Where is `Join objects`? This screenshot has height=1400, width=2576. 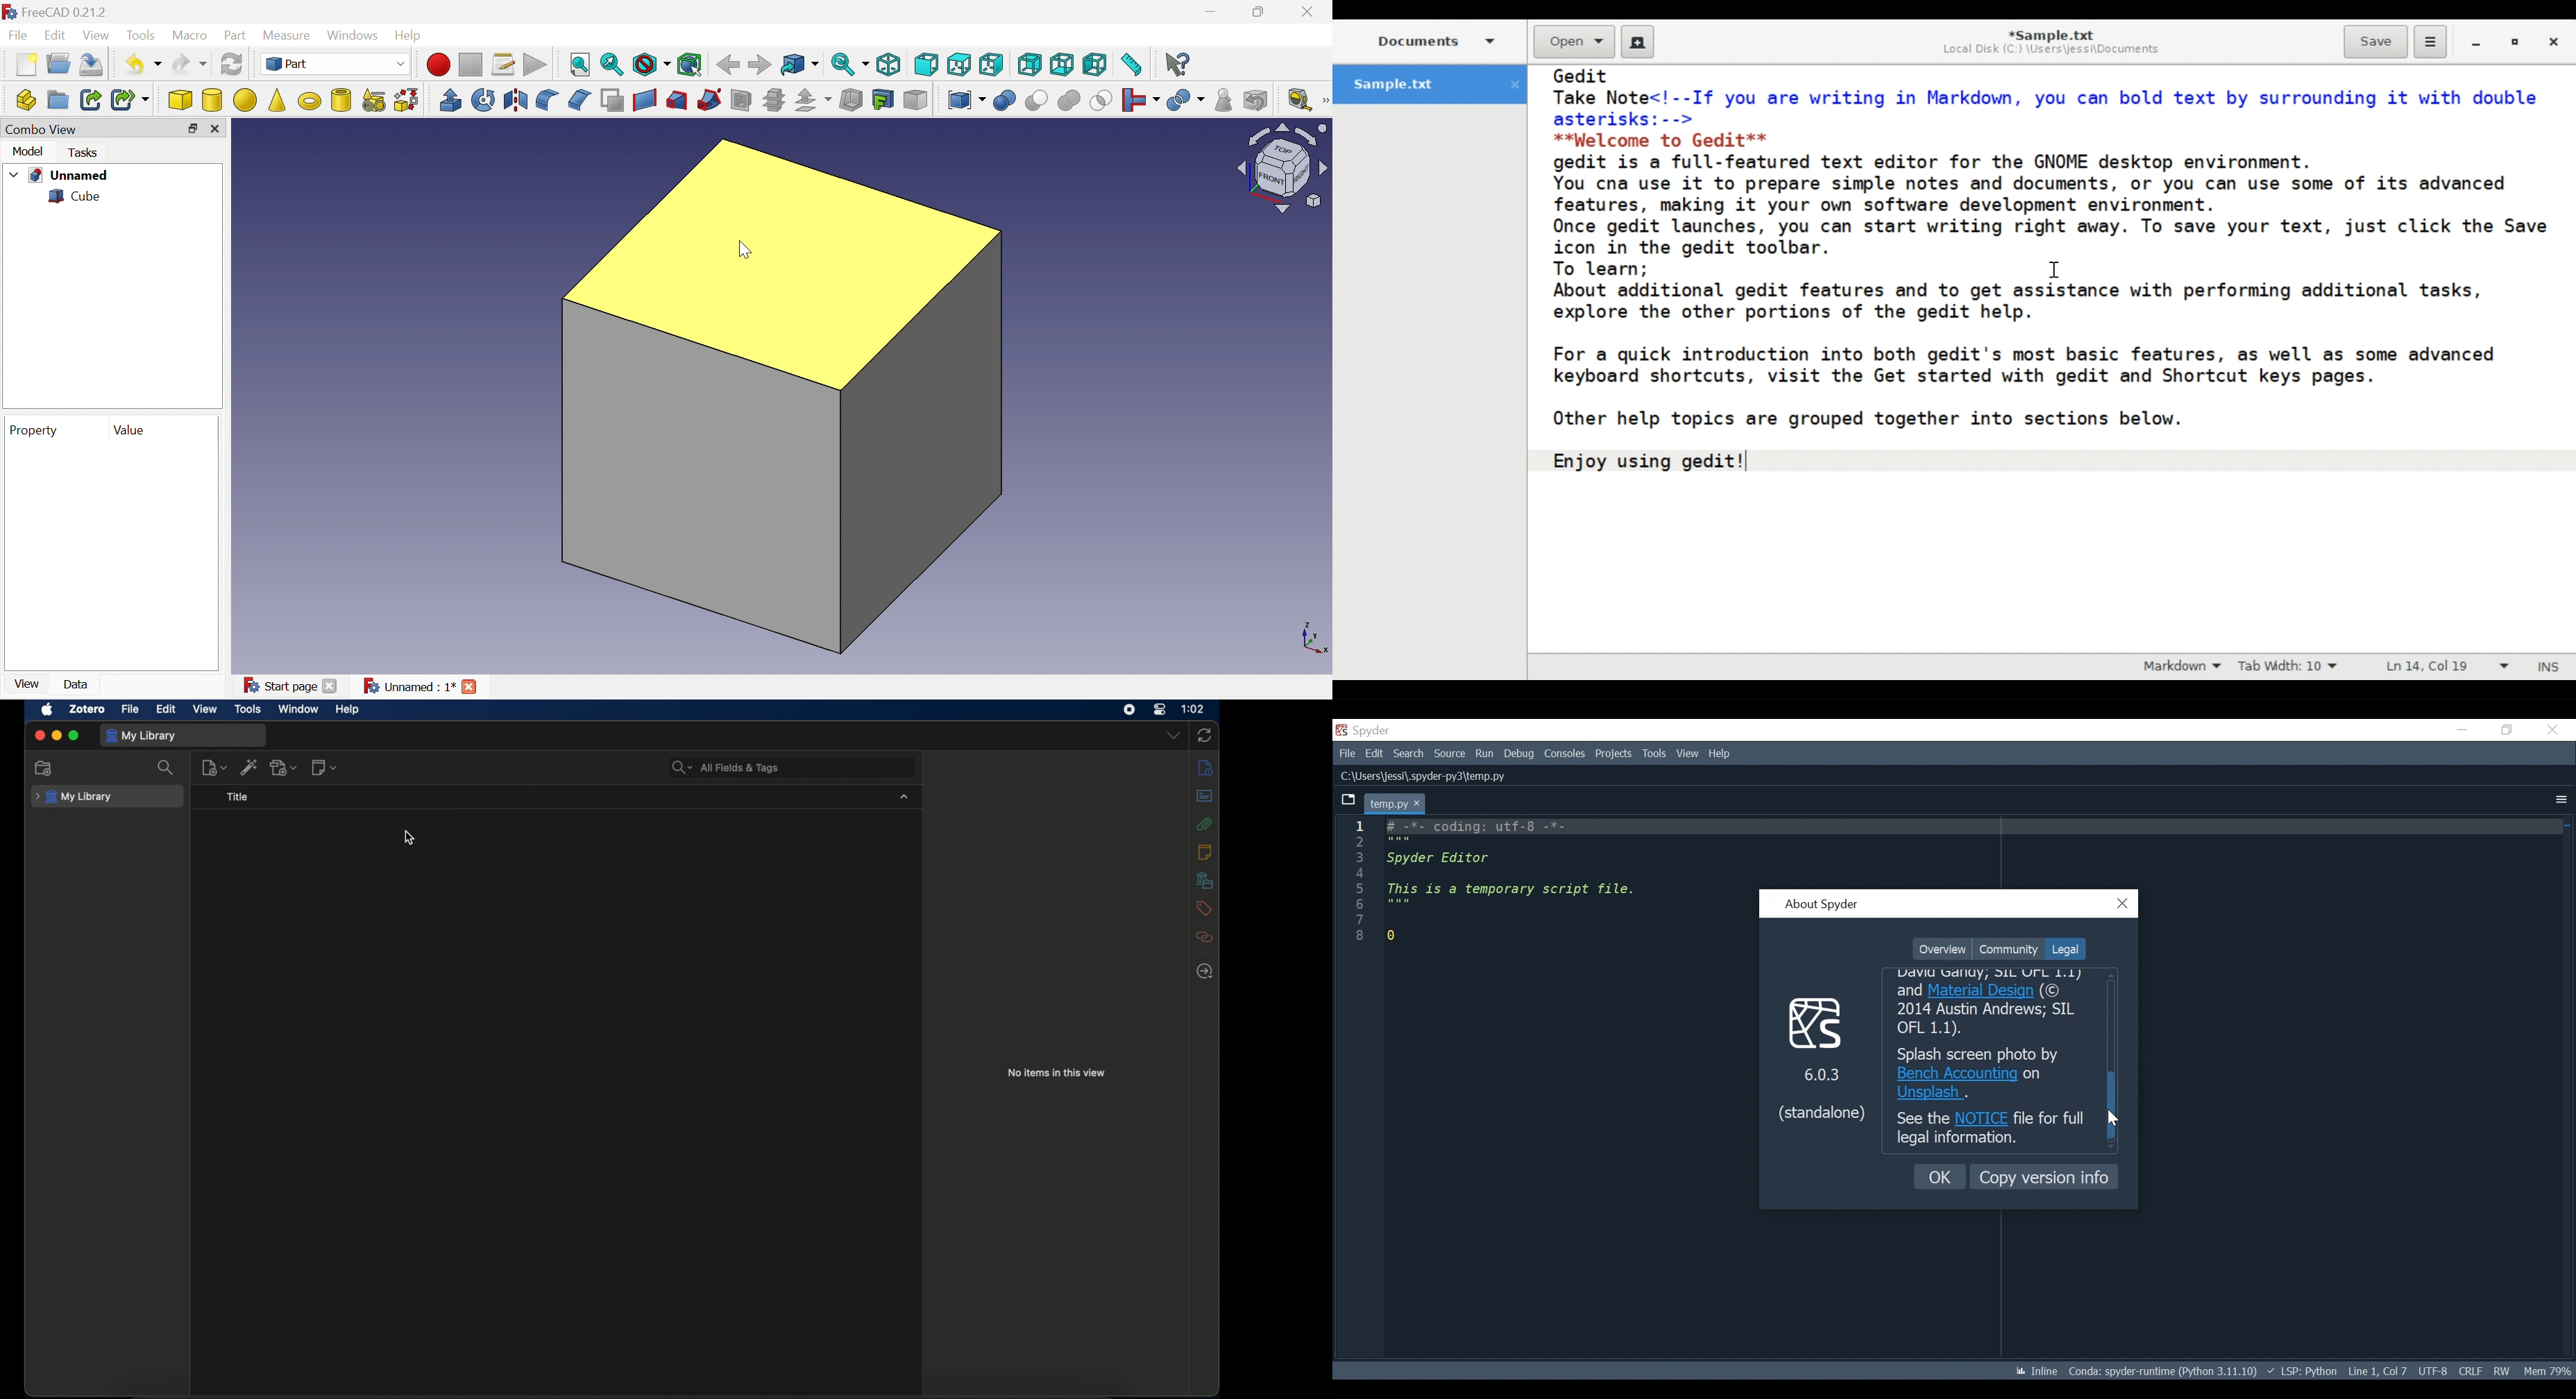
Join objects is located at coordinates (1143, 100).